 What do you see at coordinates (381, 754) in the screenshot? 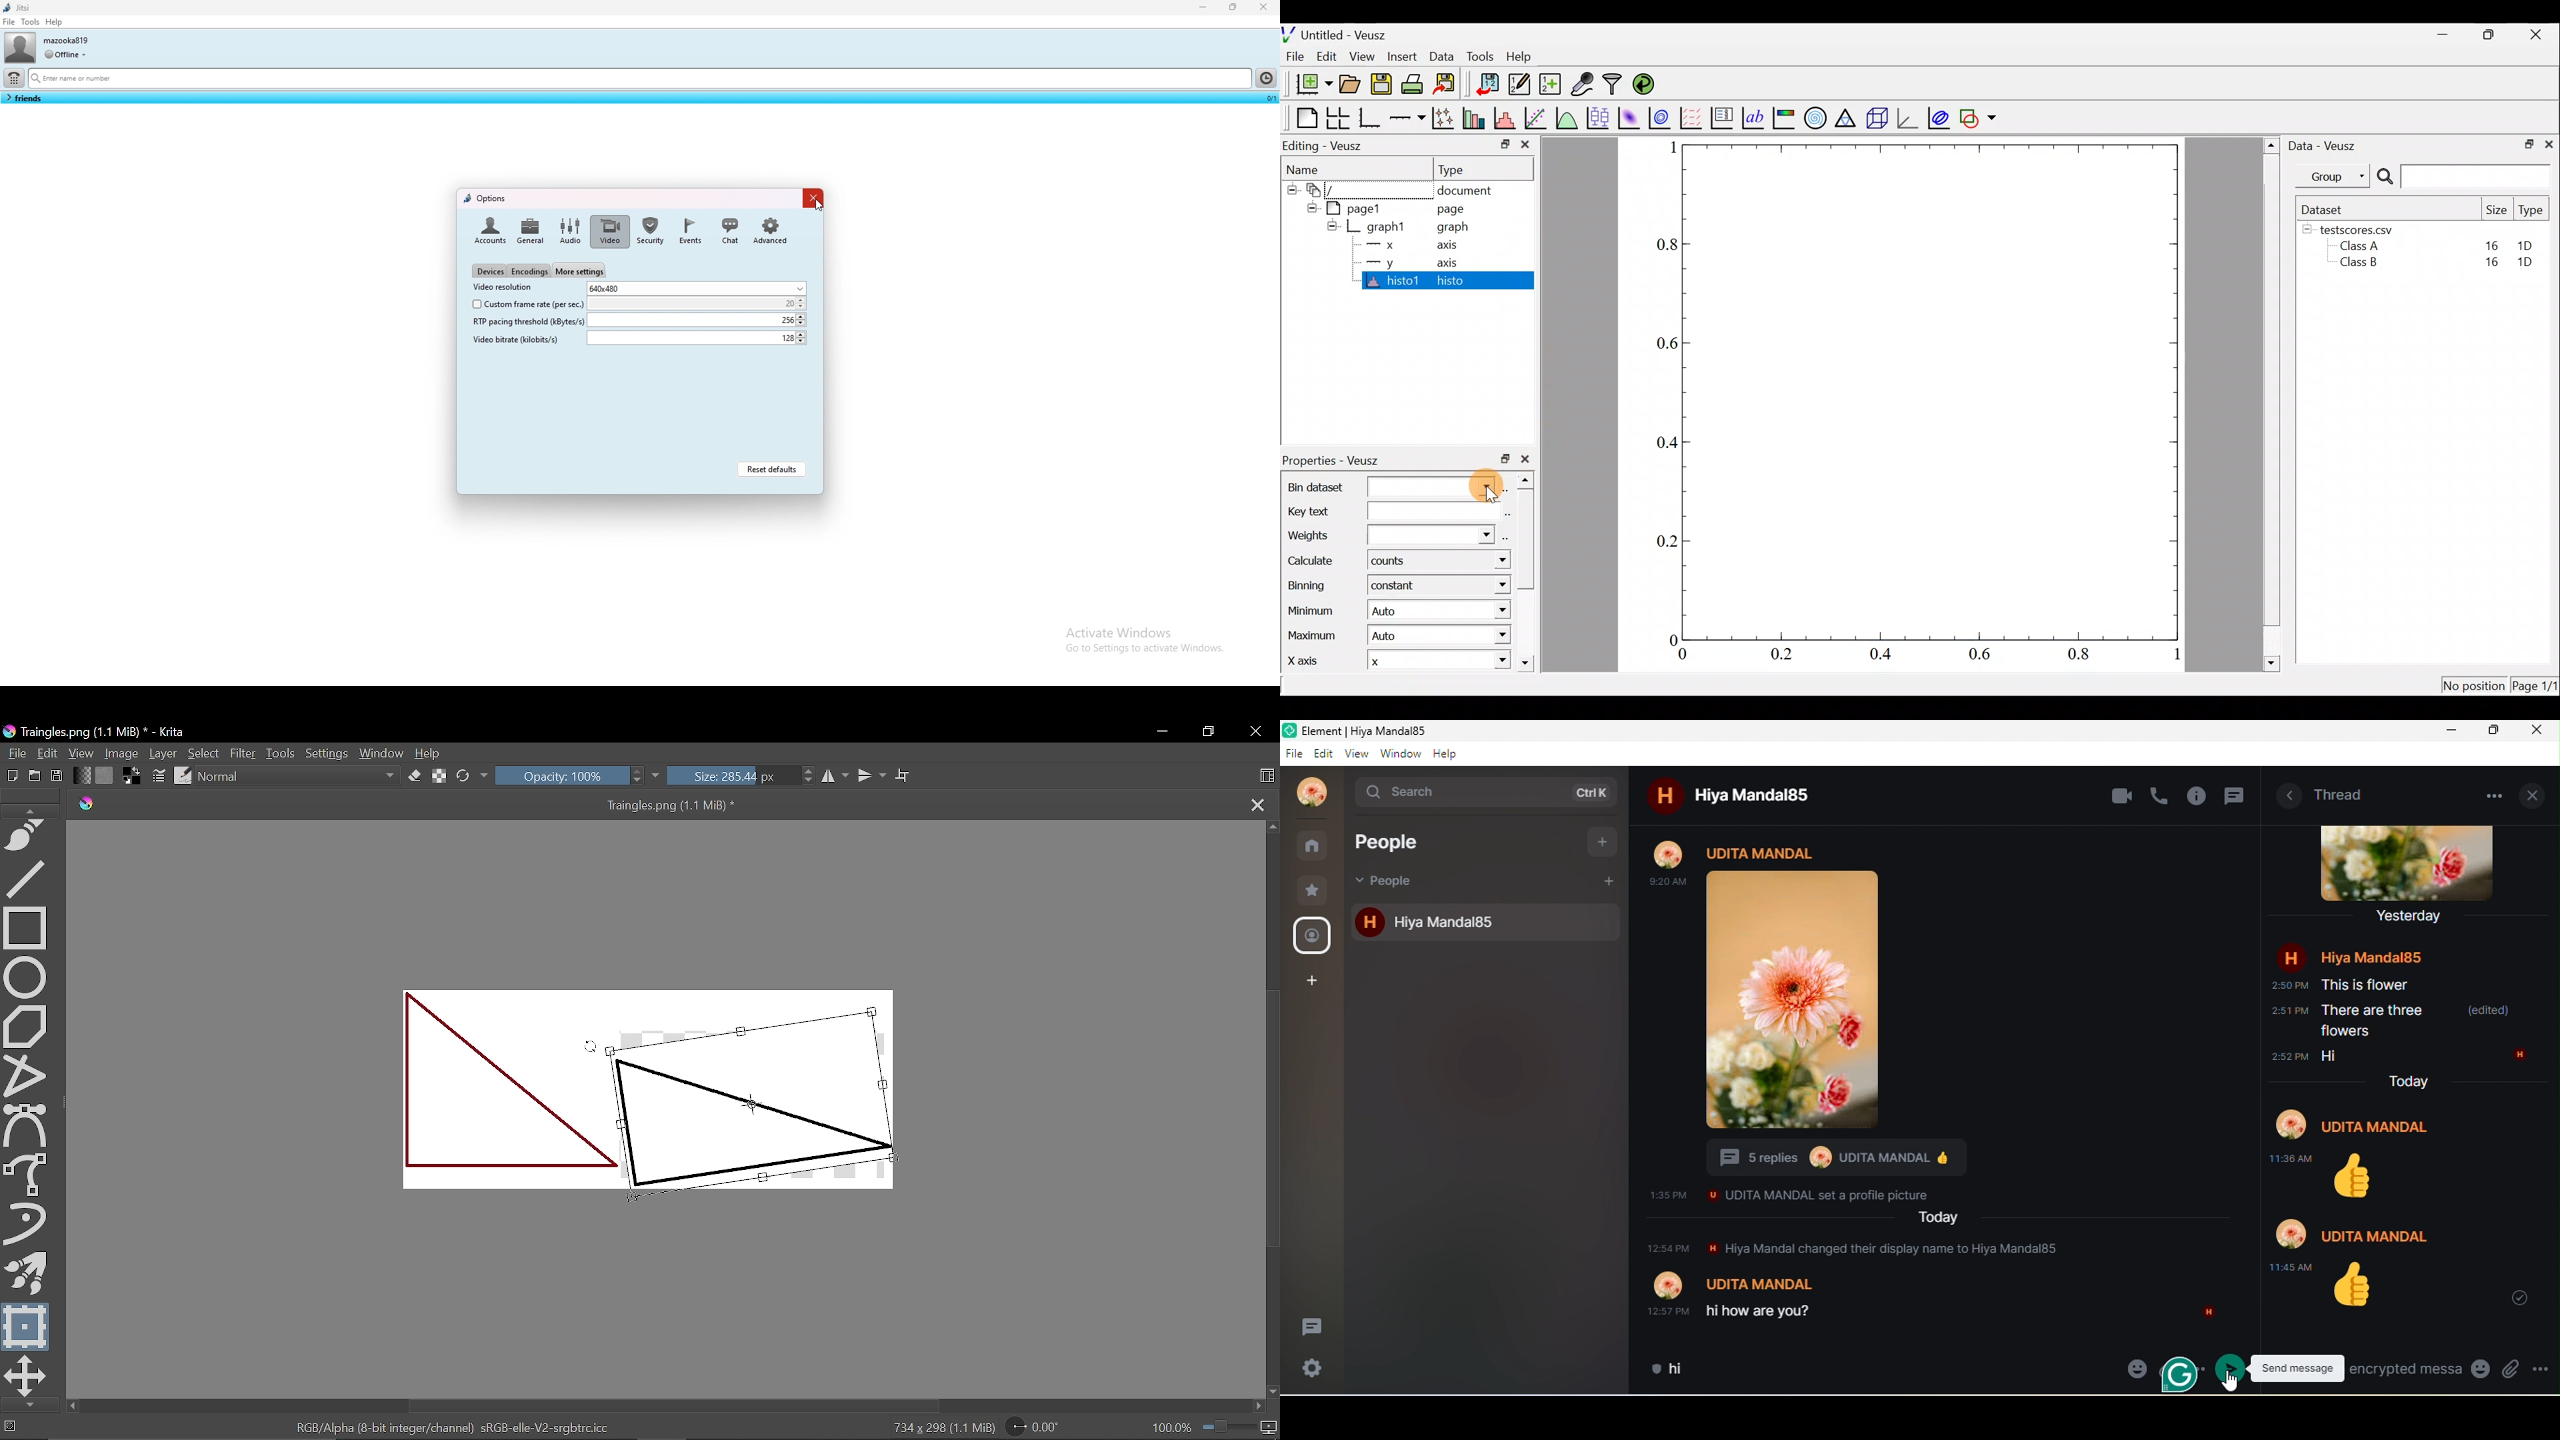
I see `Window` at bounding box center [381, 754].